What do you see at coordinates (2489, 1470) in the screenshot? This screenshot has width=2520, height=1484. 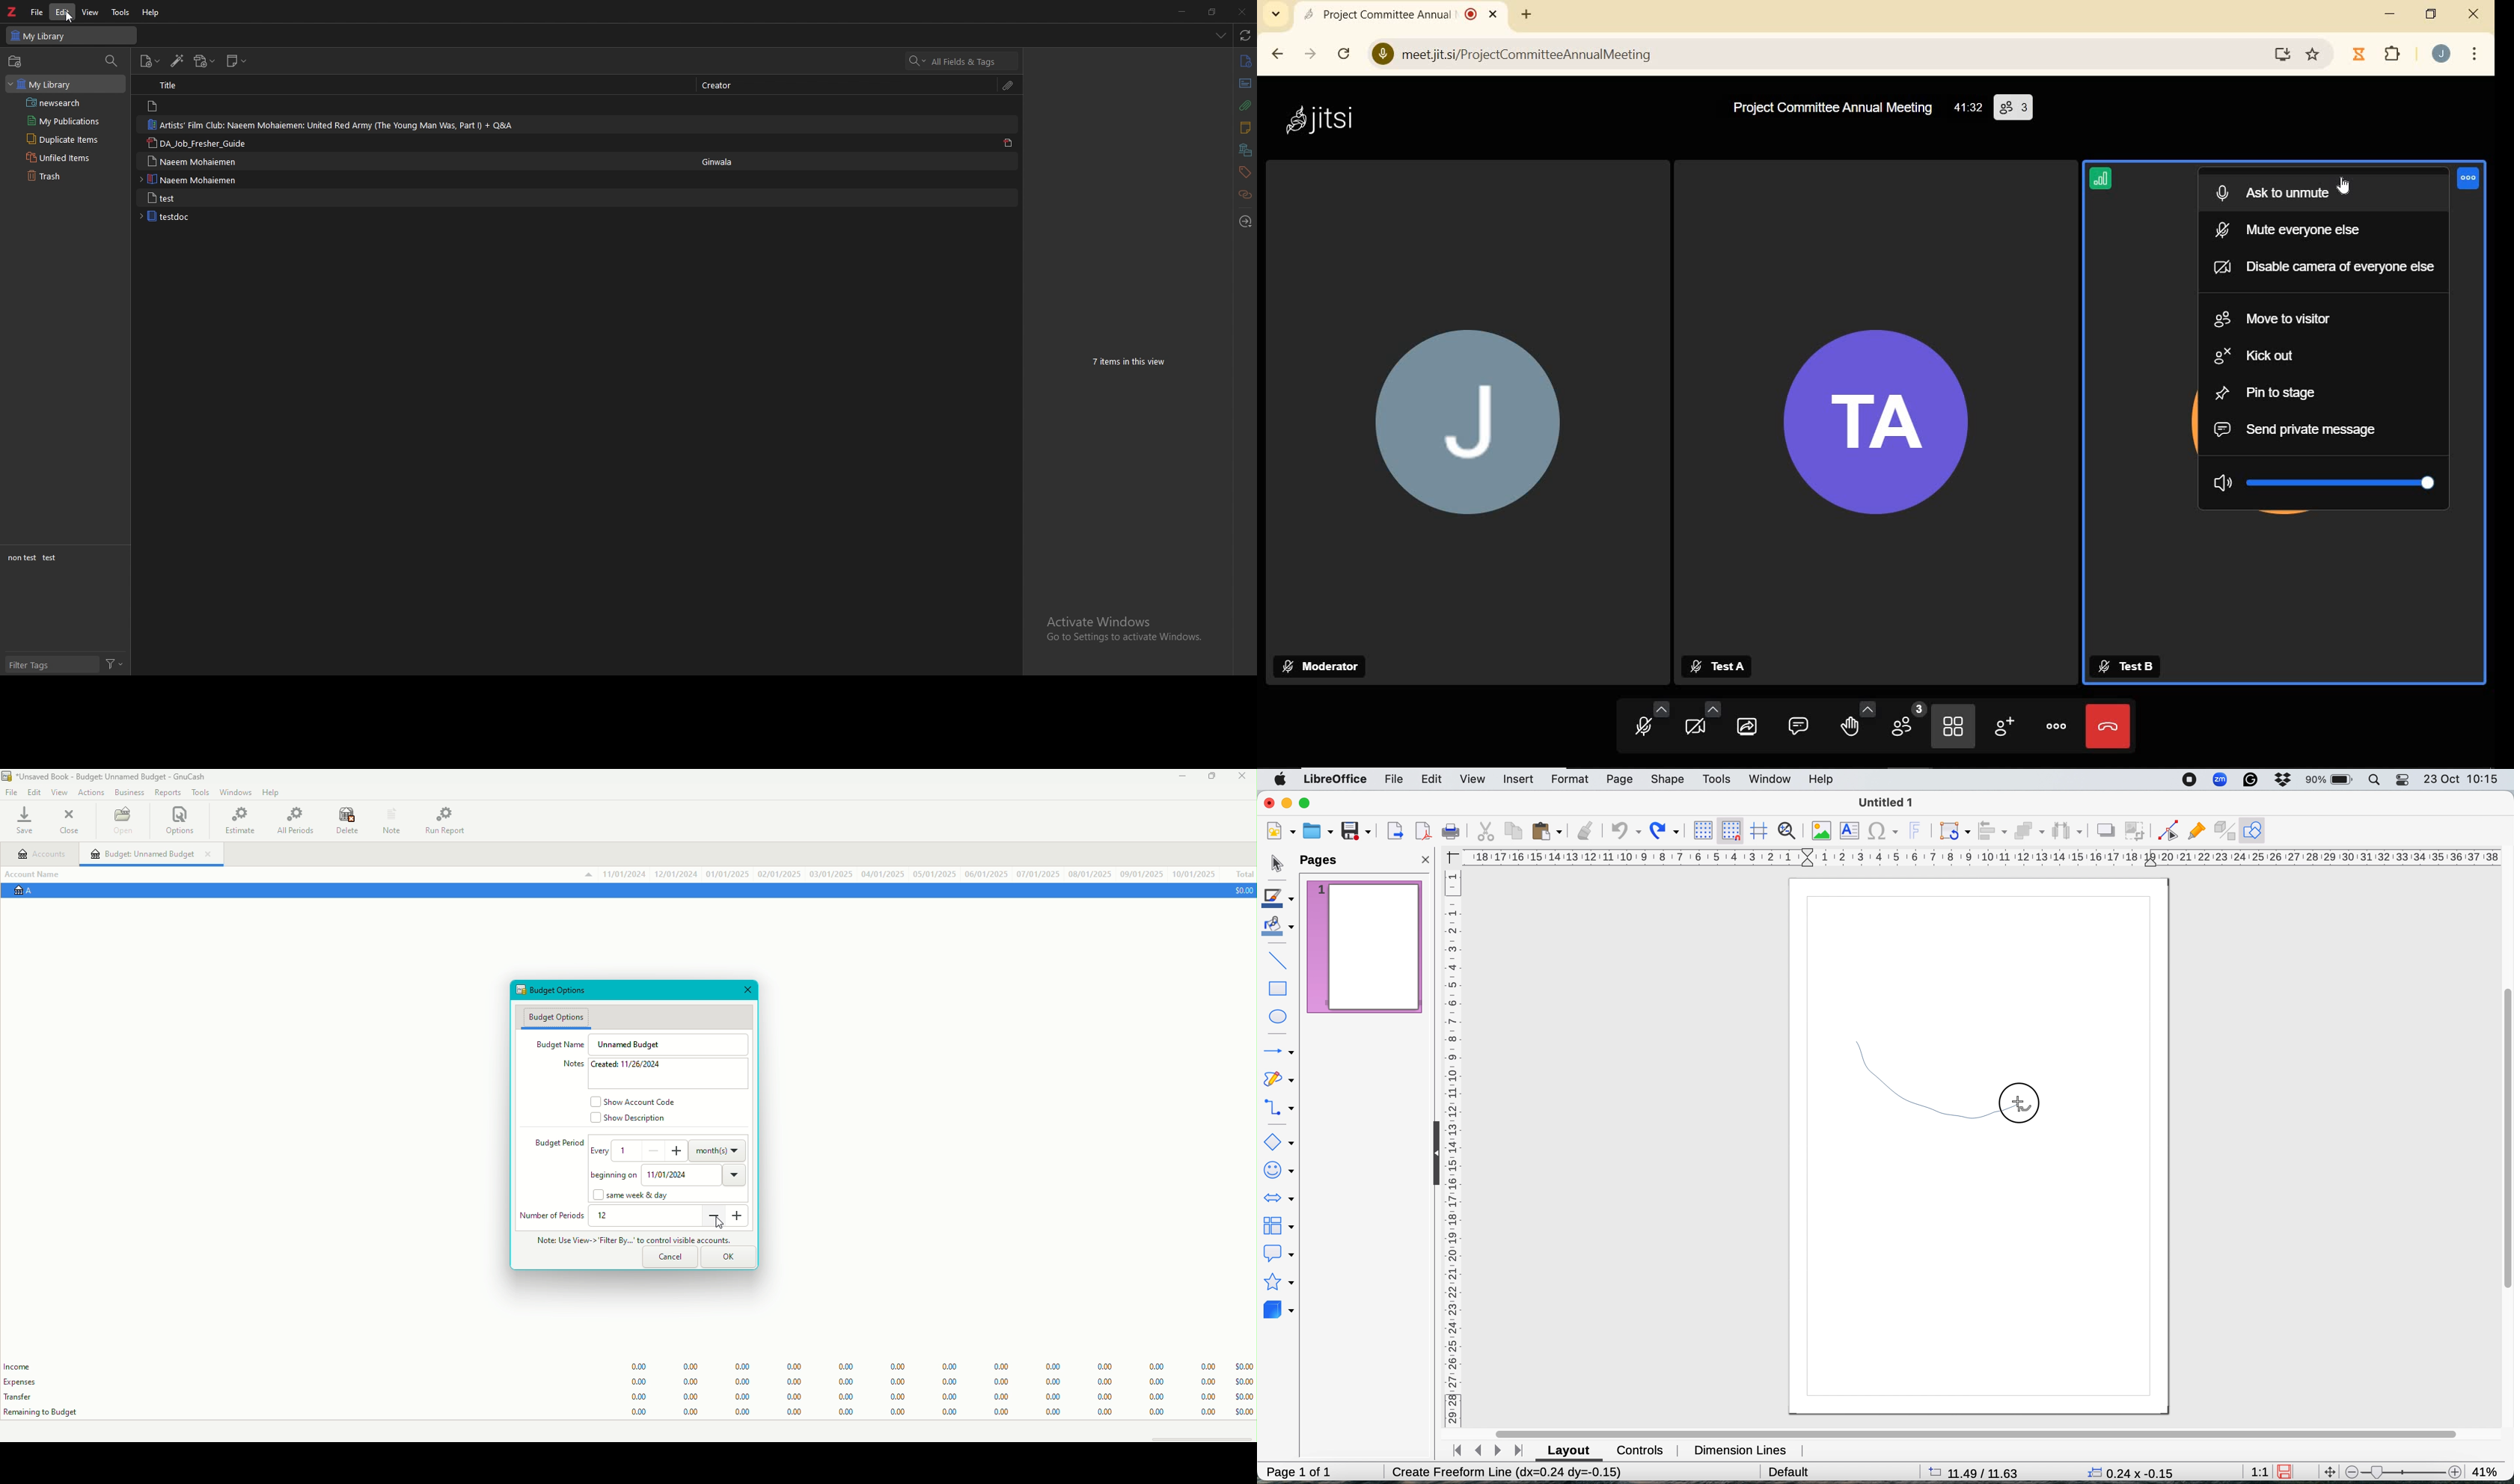 I see `zoom factor` at bounding box center [2489, 1470].